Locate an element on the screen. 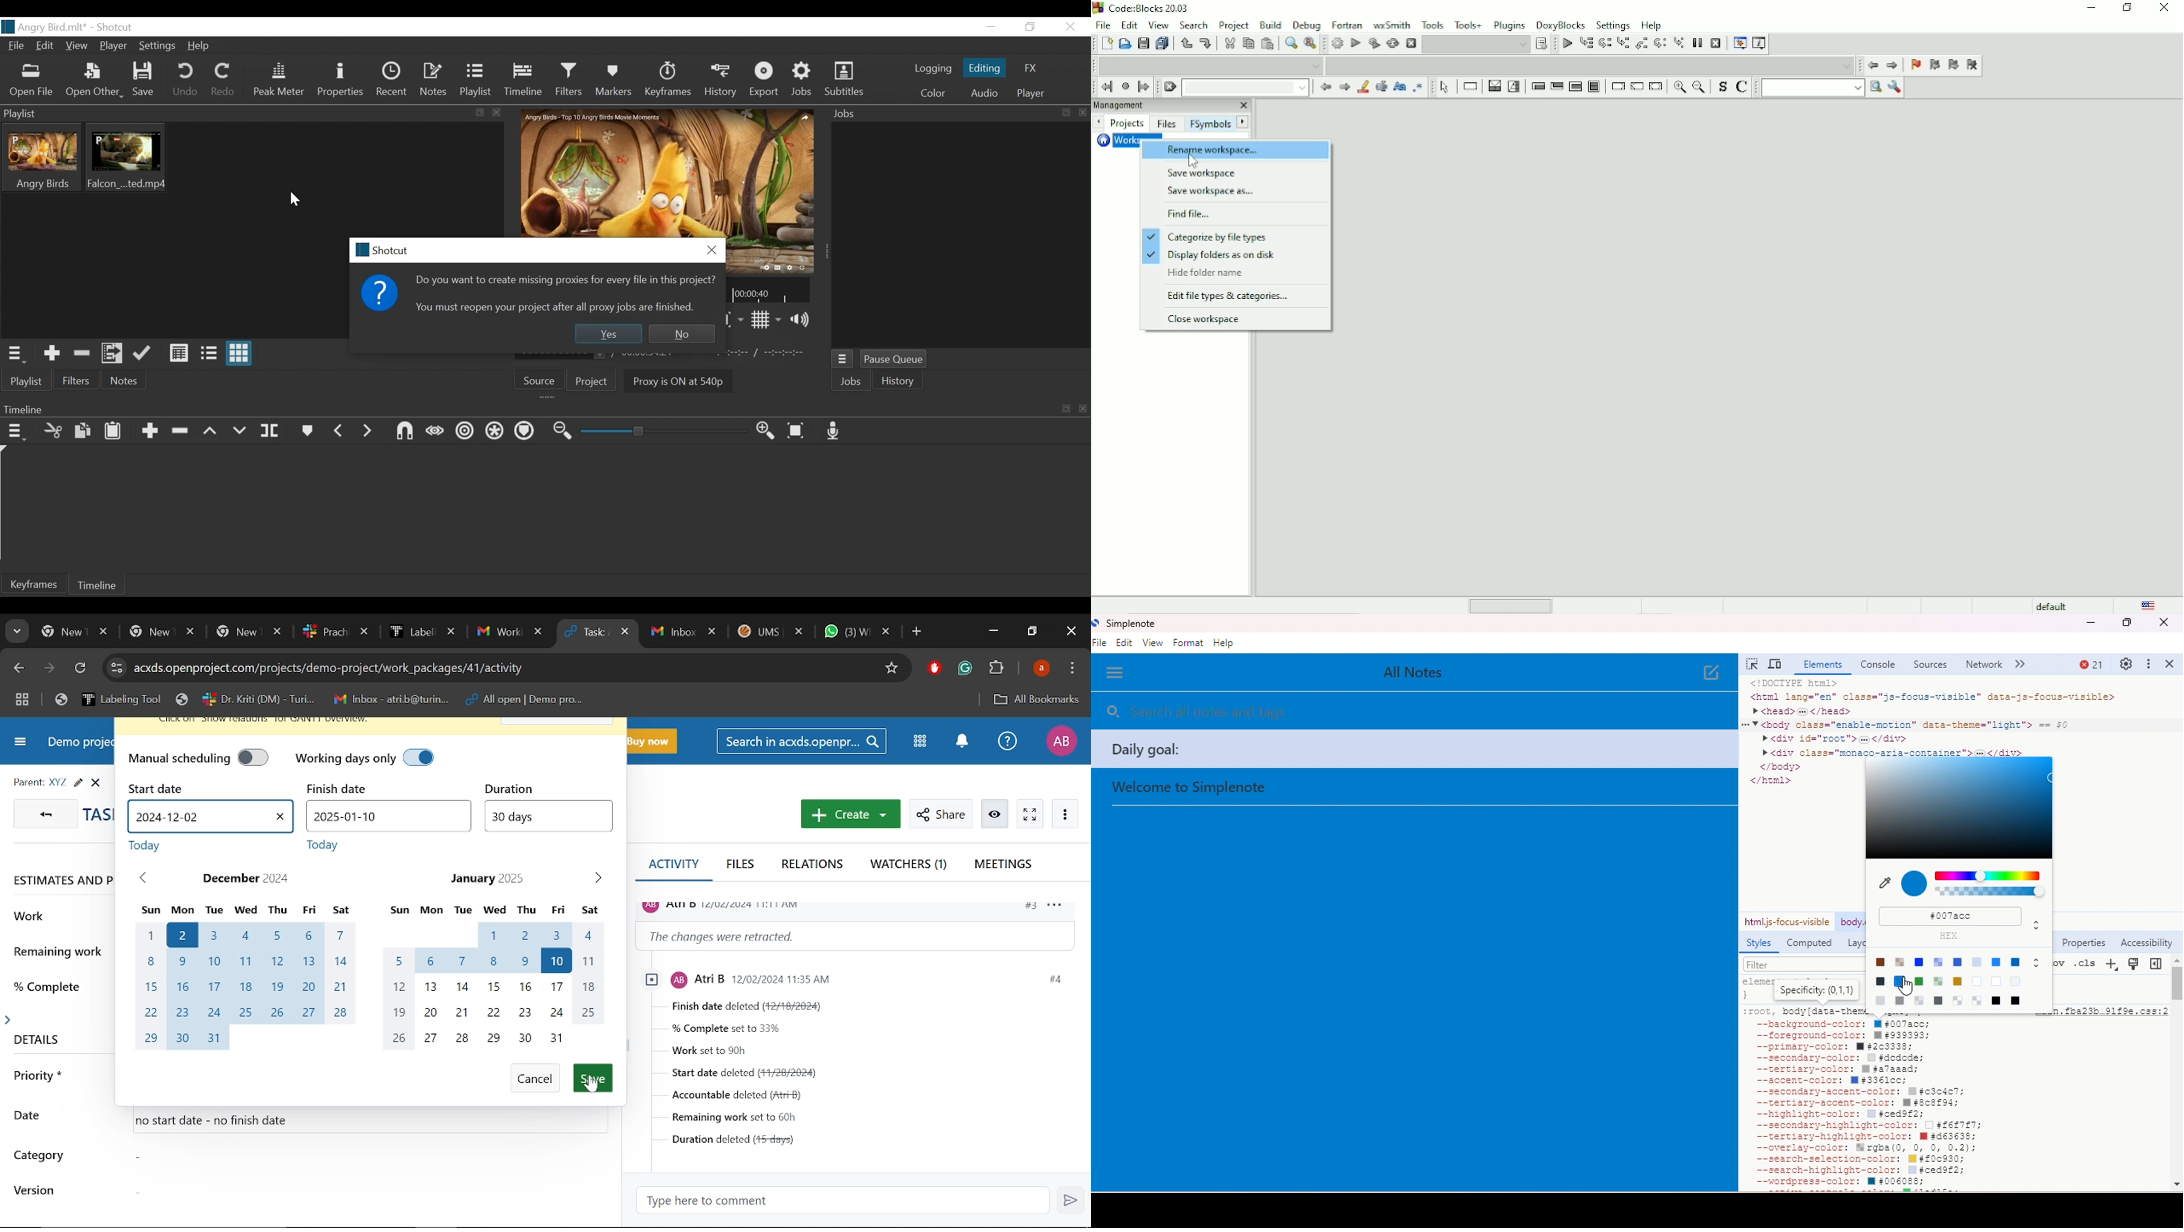 The image size is (2184, 1232). search-highlight-color is located at coordinates (1861, 1172).